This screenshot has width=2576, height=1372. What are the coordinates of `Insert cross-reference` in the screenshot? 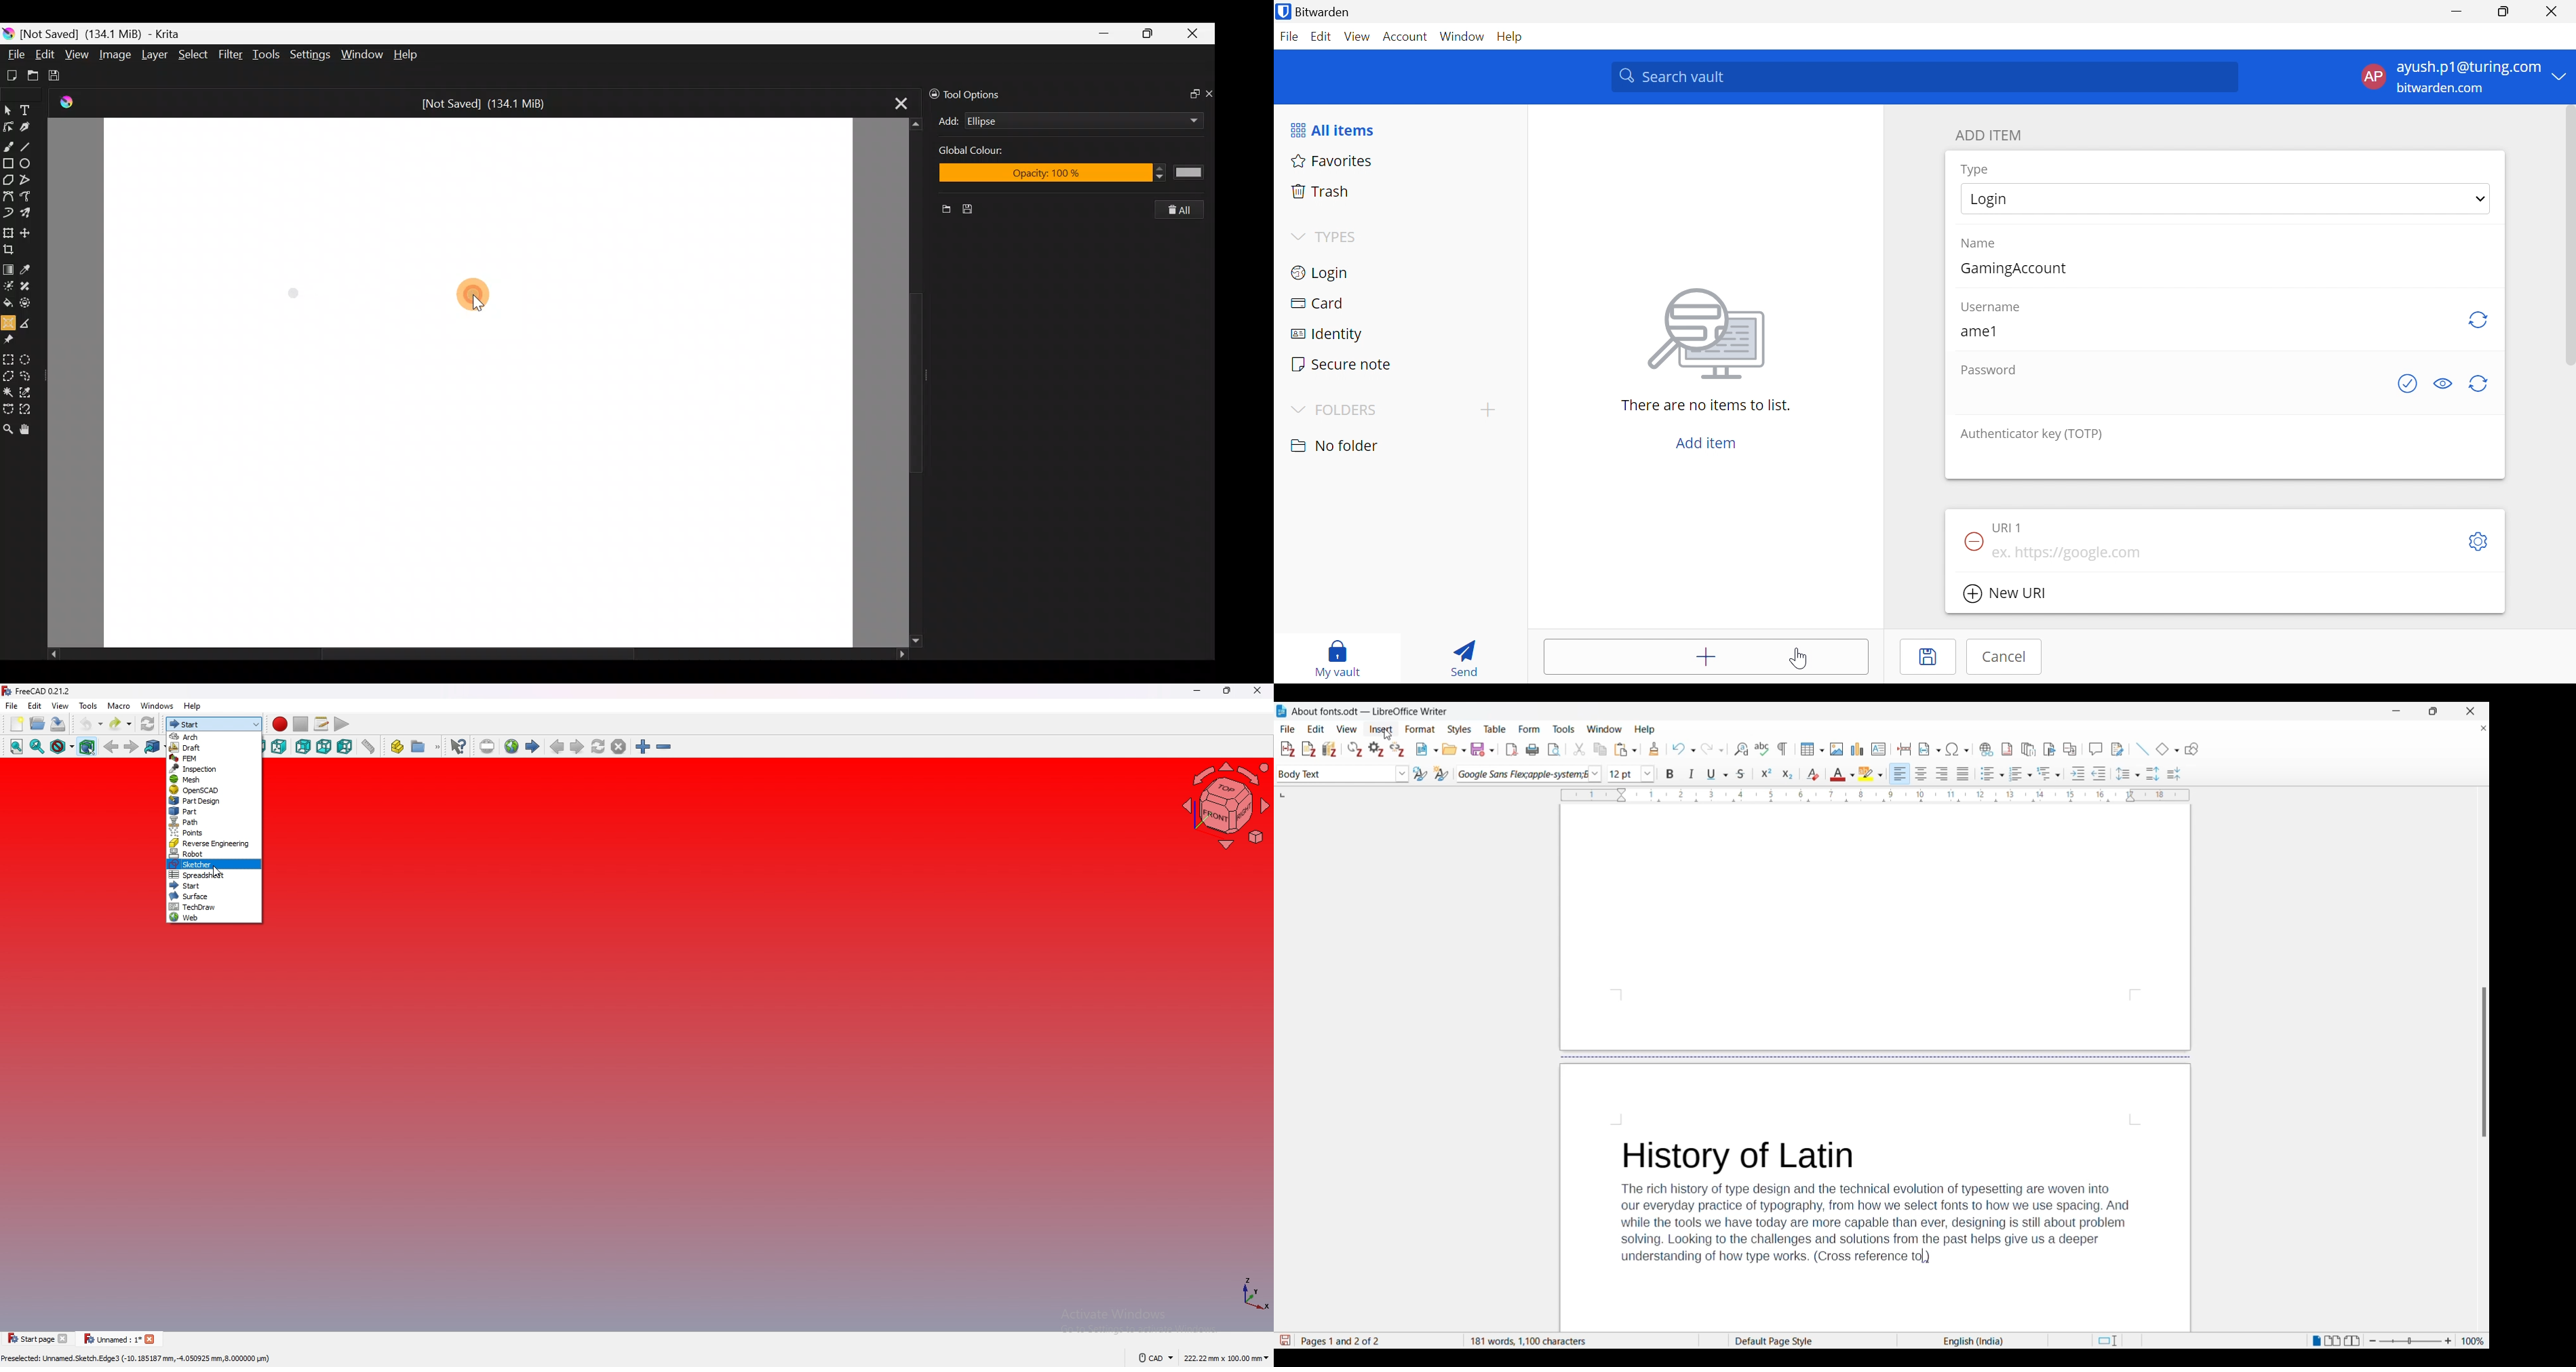 It's located at (2069, 749).